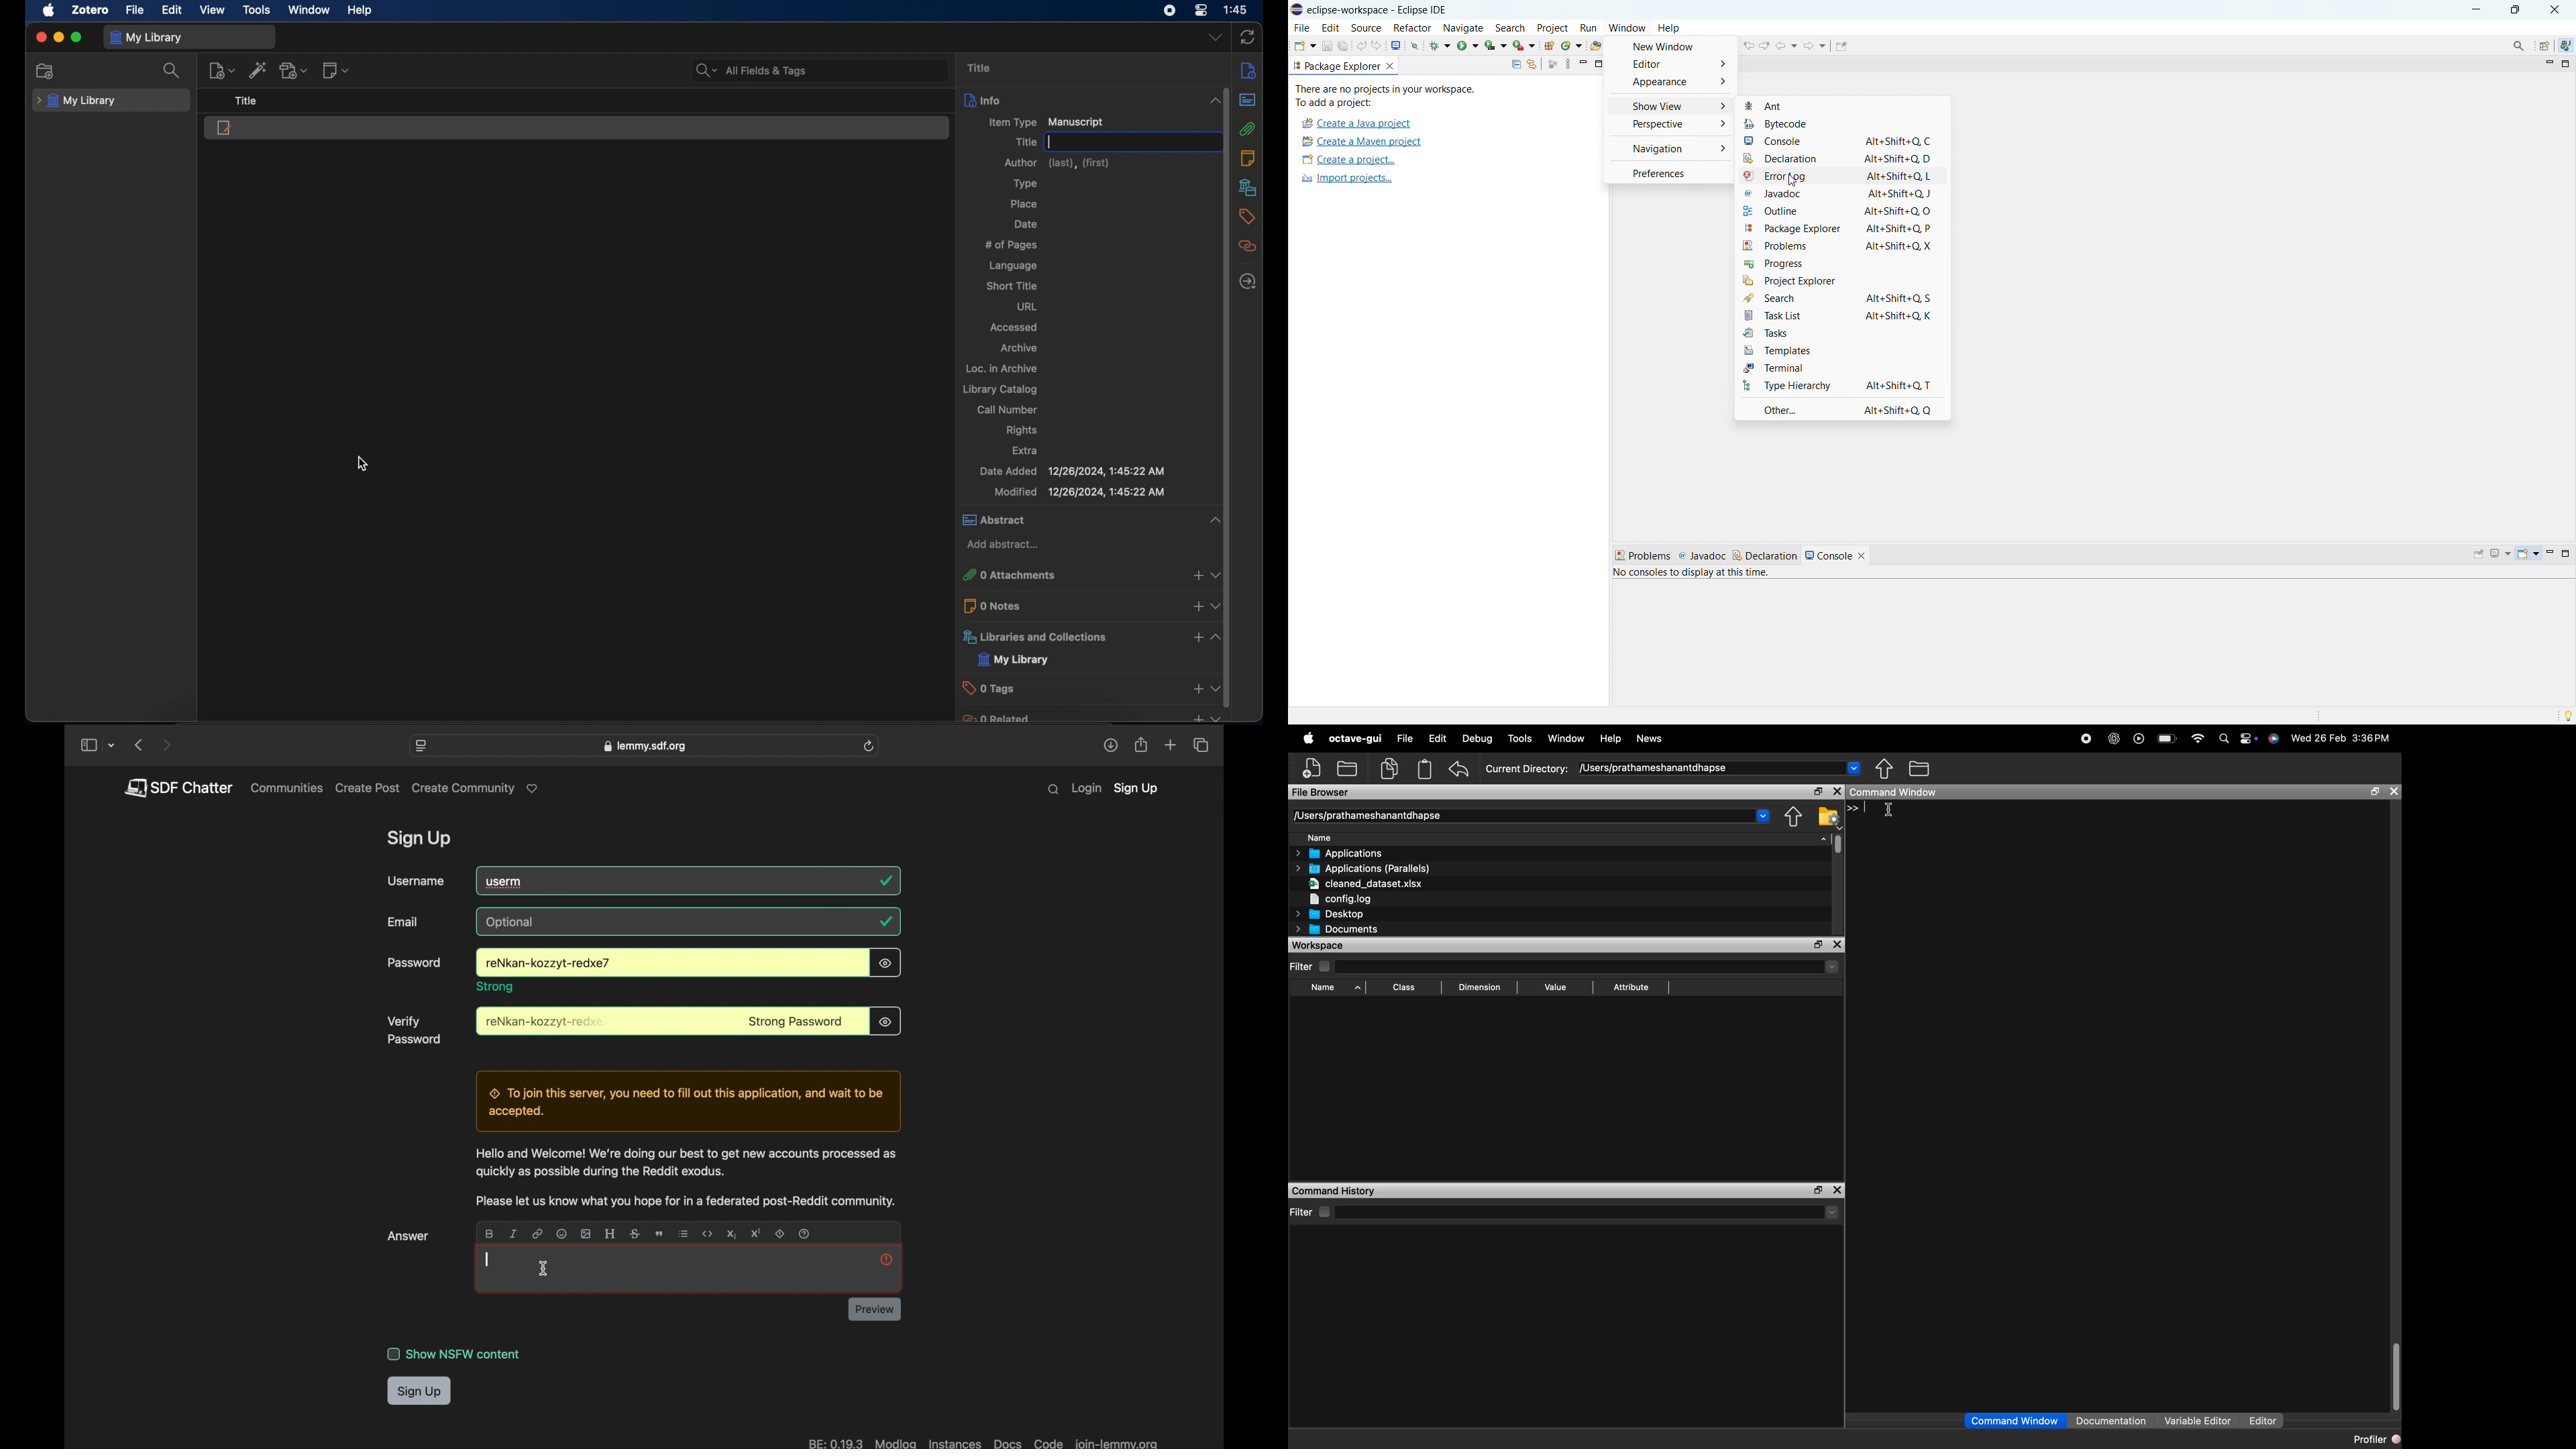 The height and width of the screenshot is (1456, 2576). What do you see at coordinates (979, 68) in the screenshot?
I see `title` at bounding box center [979, 68].